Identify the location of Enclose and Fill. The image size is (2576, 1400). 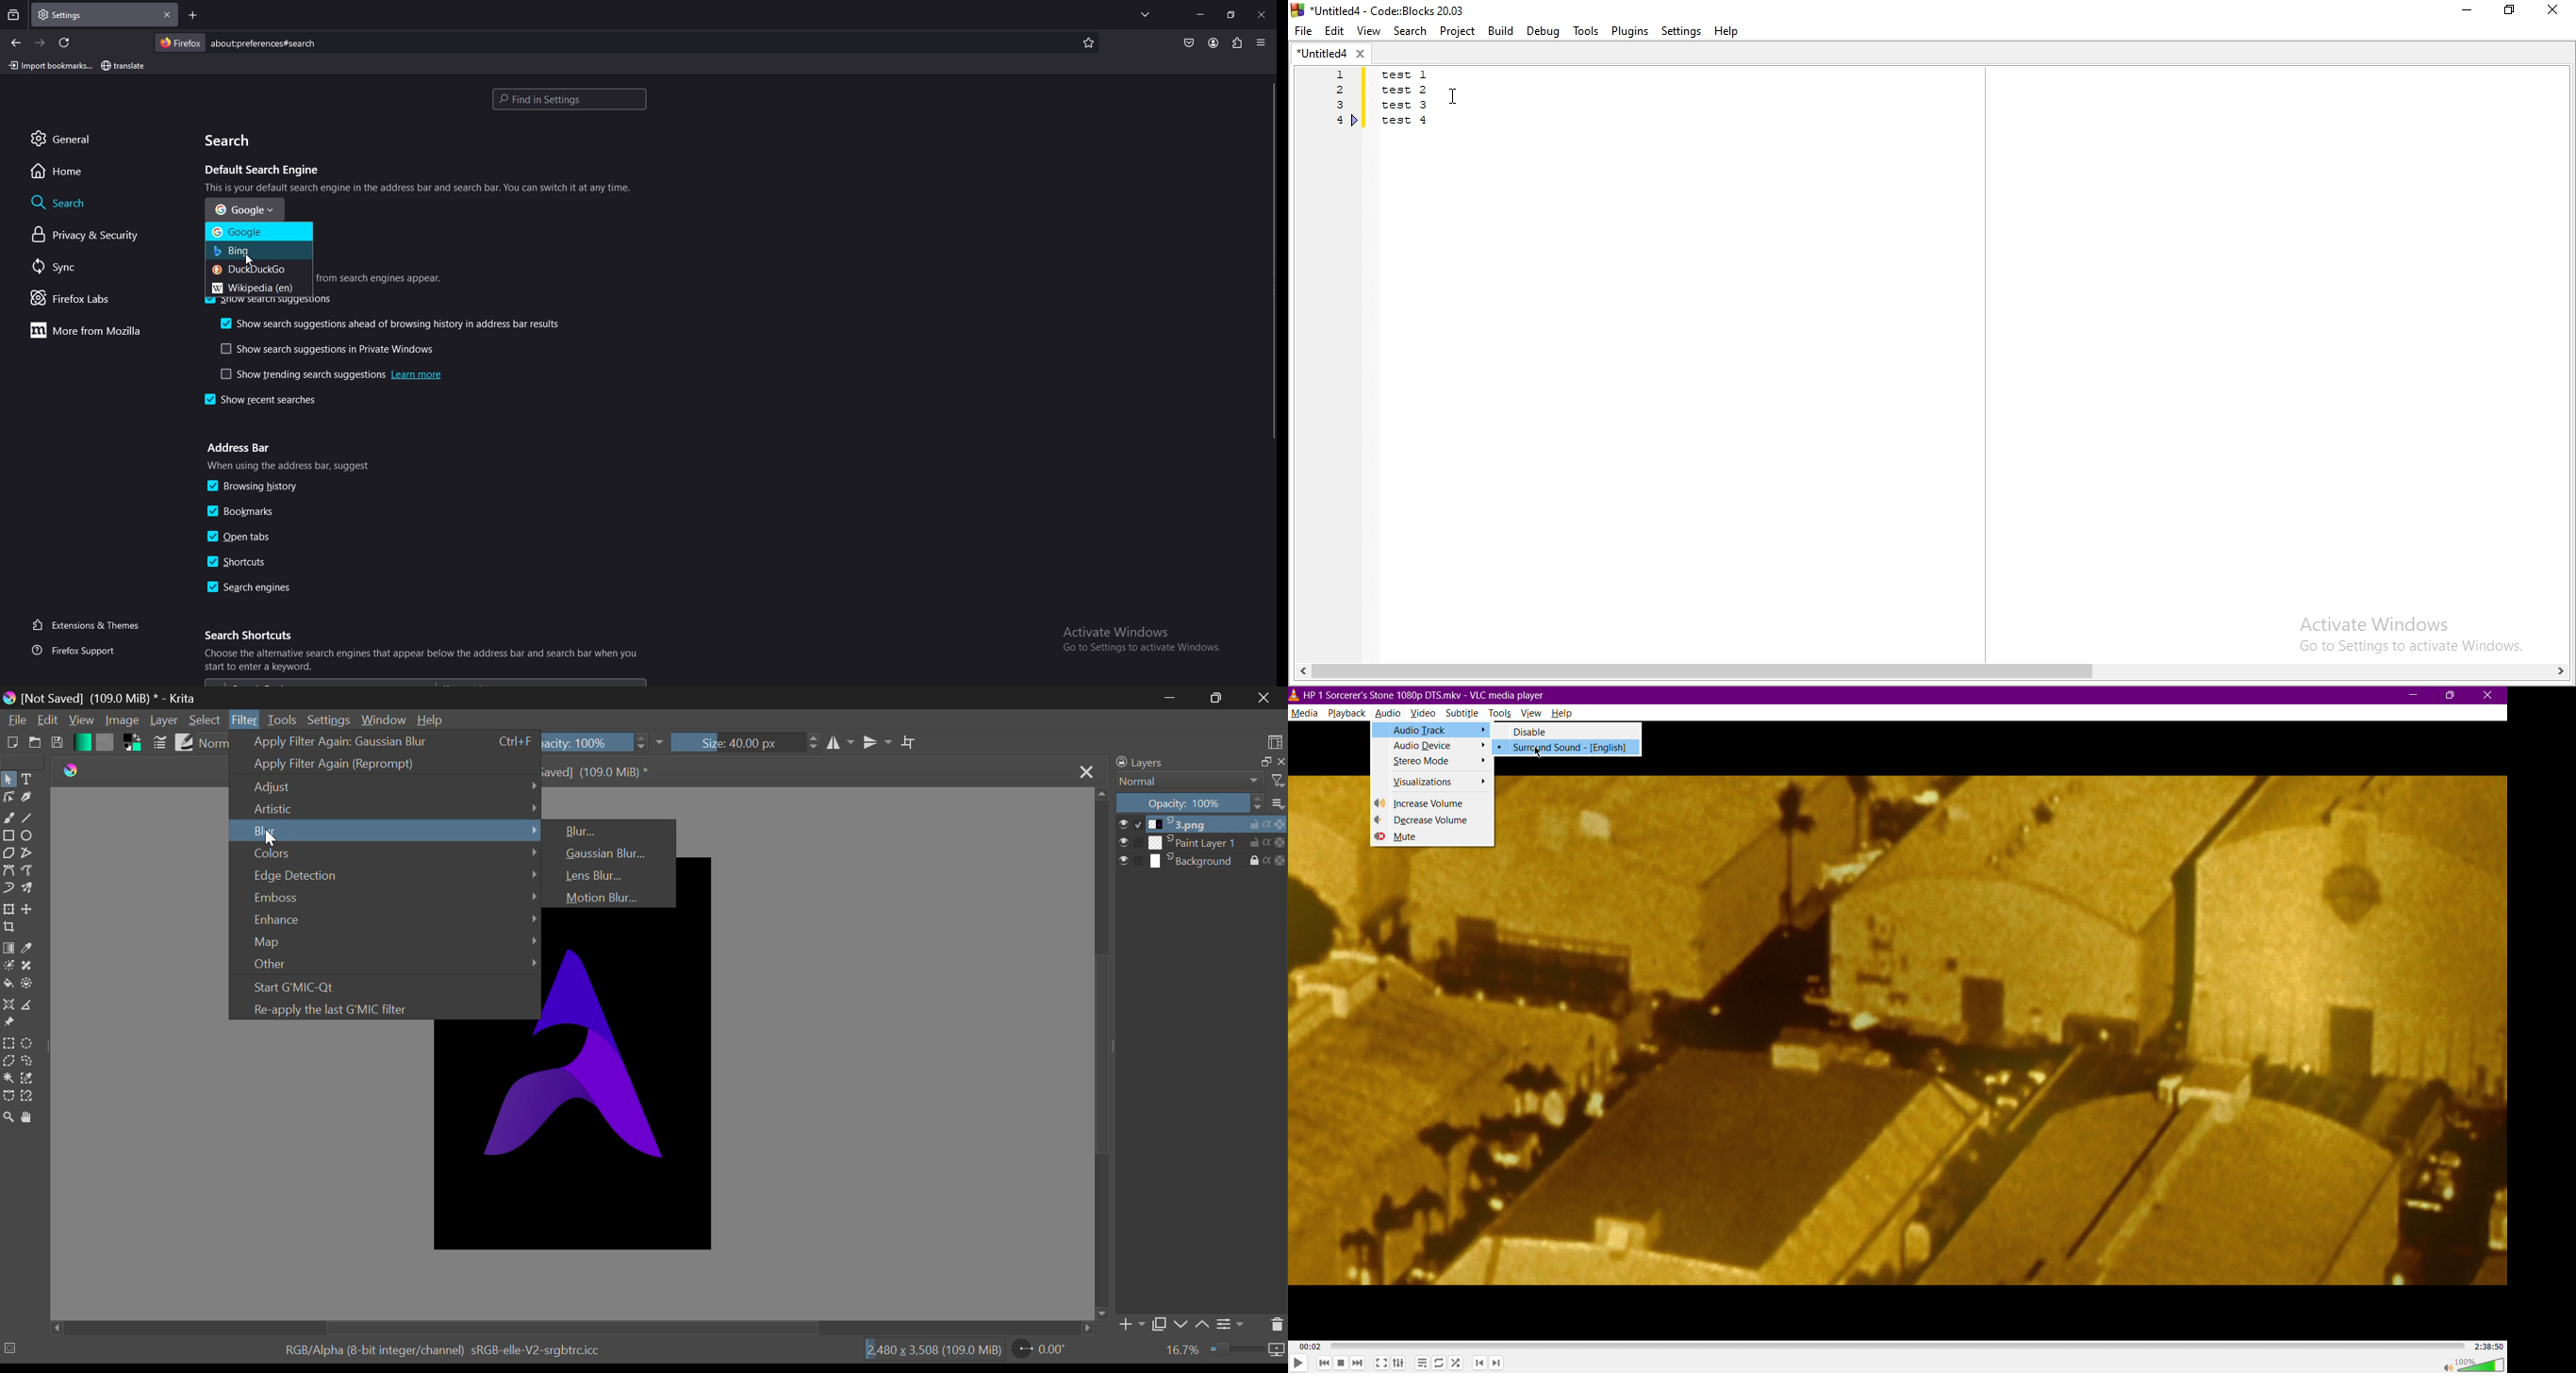
(28, 986).